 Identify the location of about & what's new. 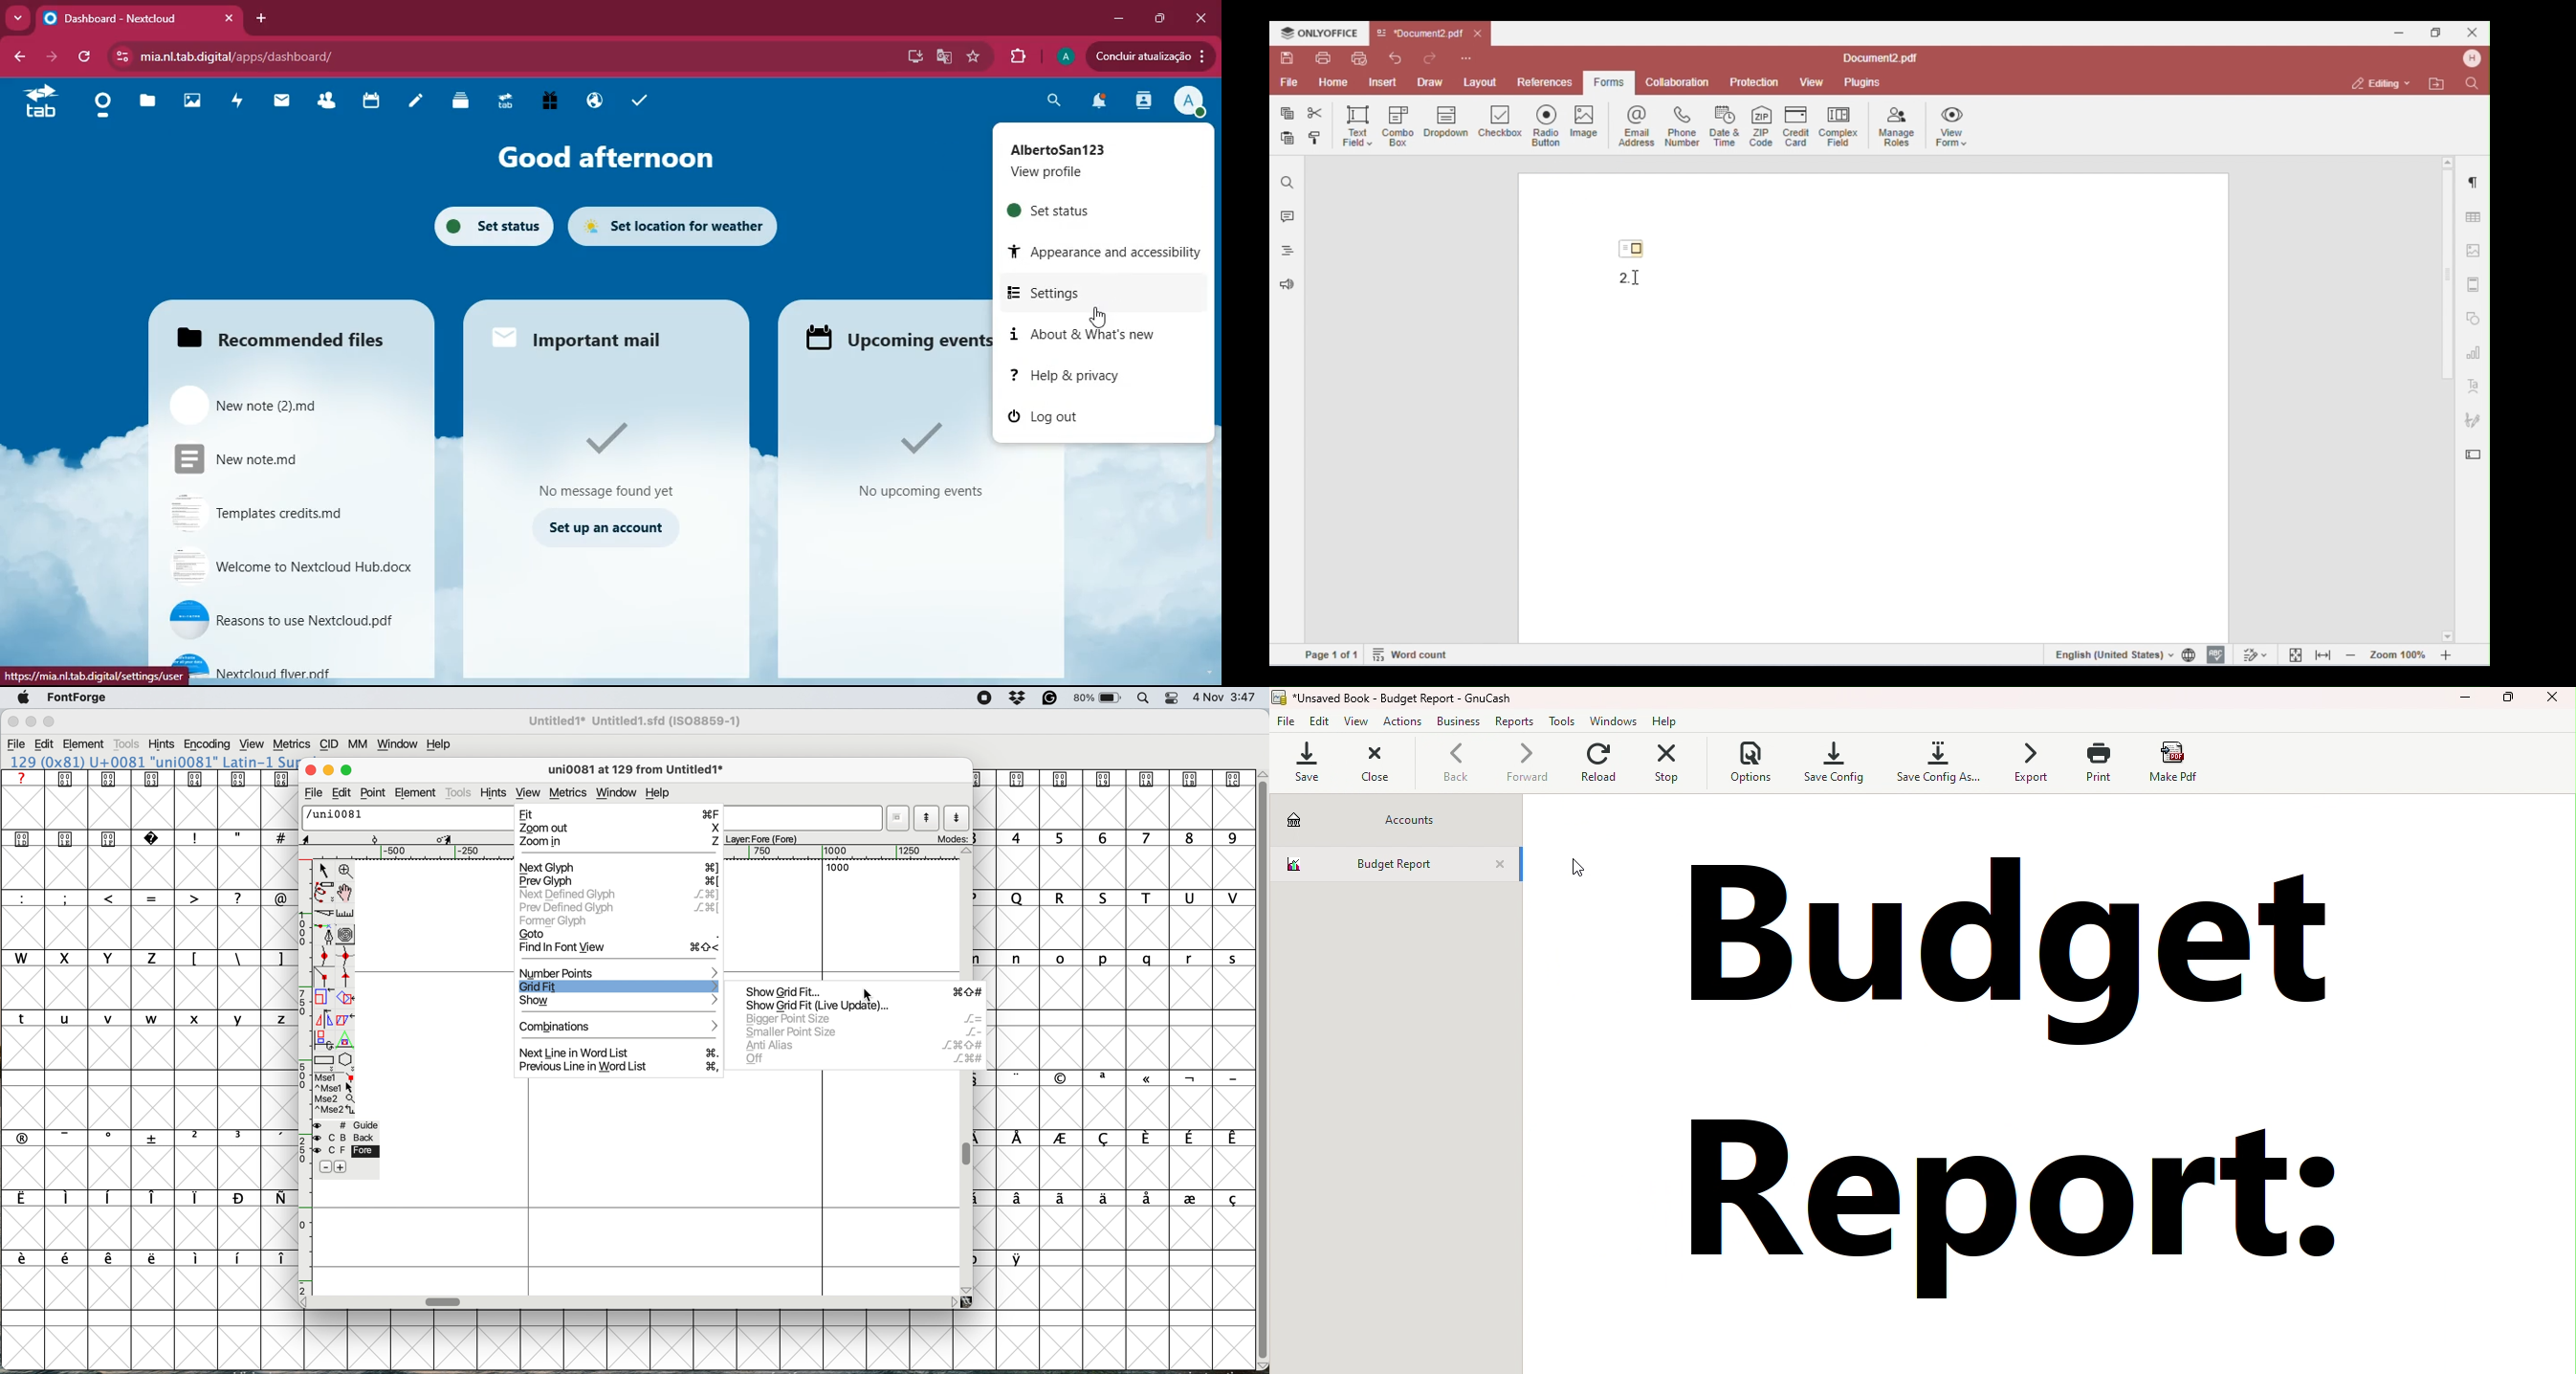
(1109, 335).